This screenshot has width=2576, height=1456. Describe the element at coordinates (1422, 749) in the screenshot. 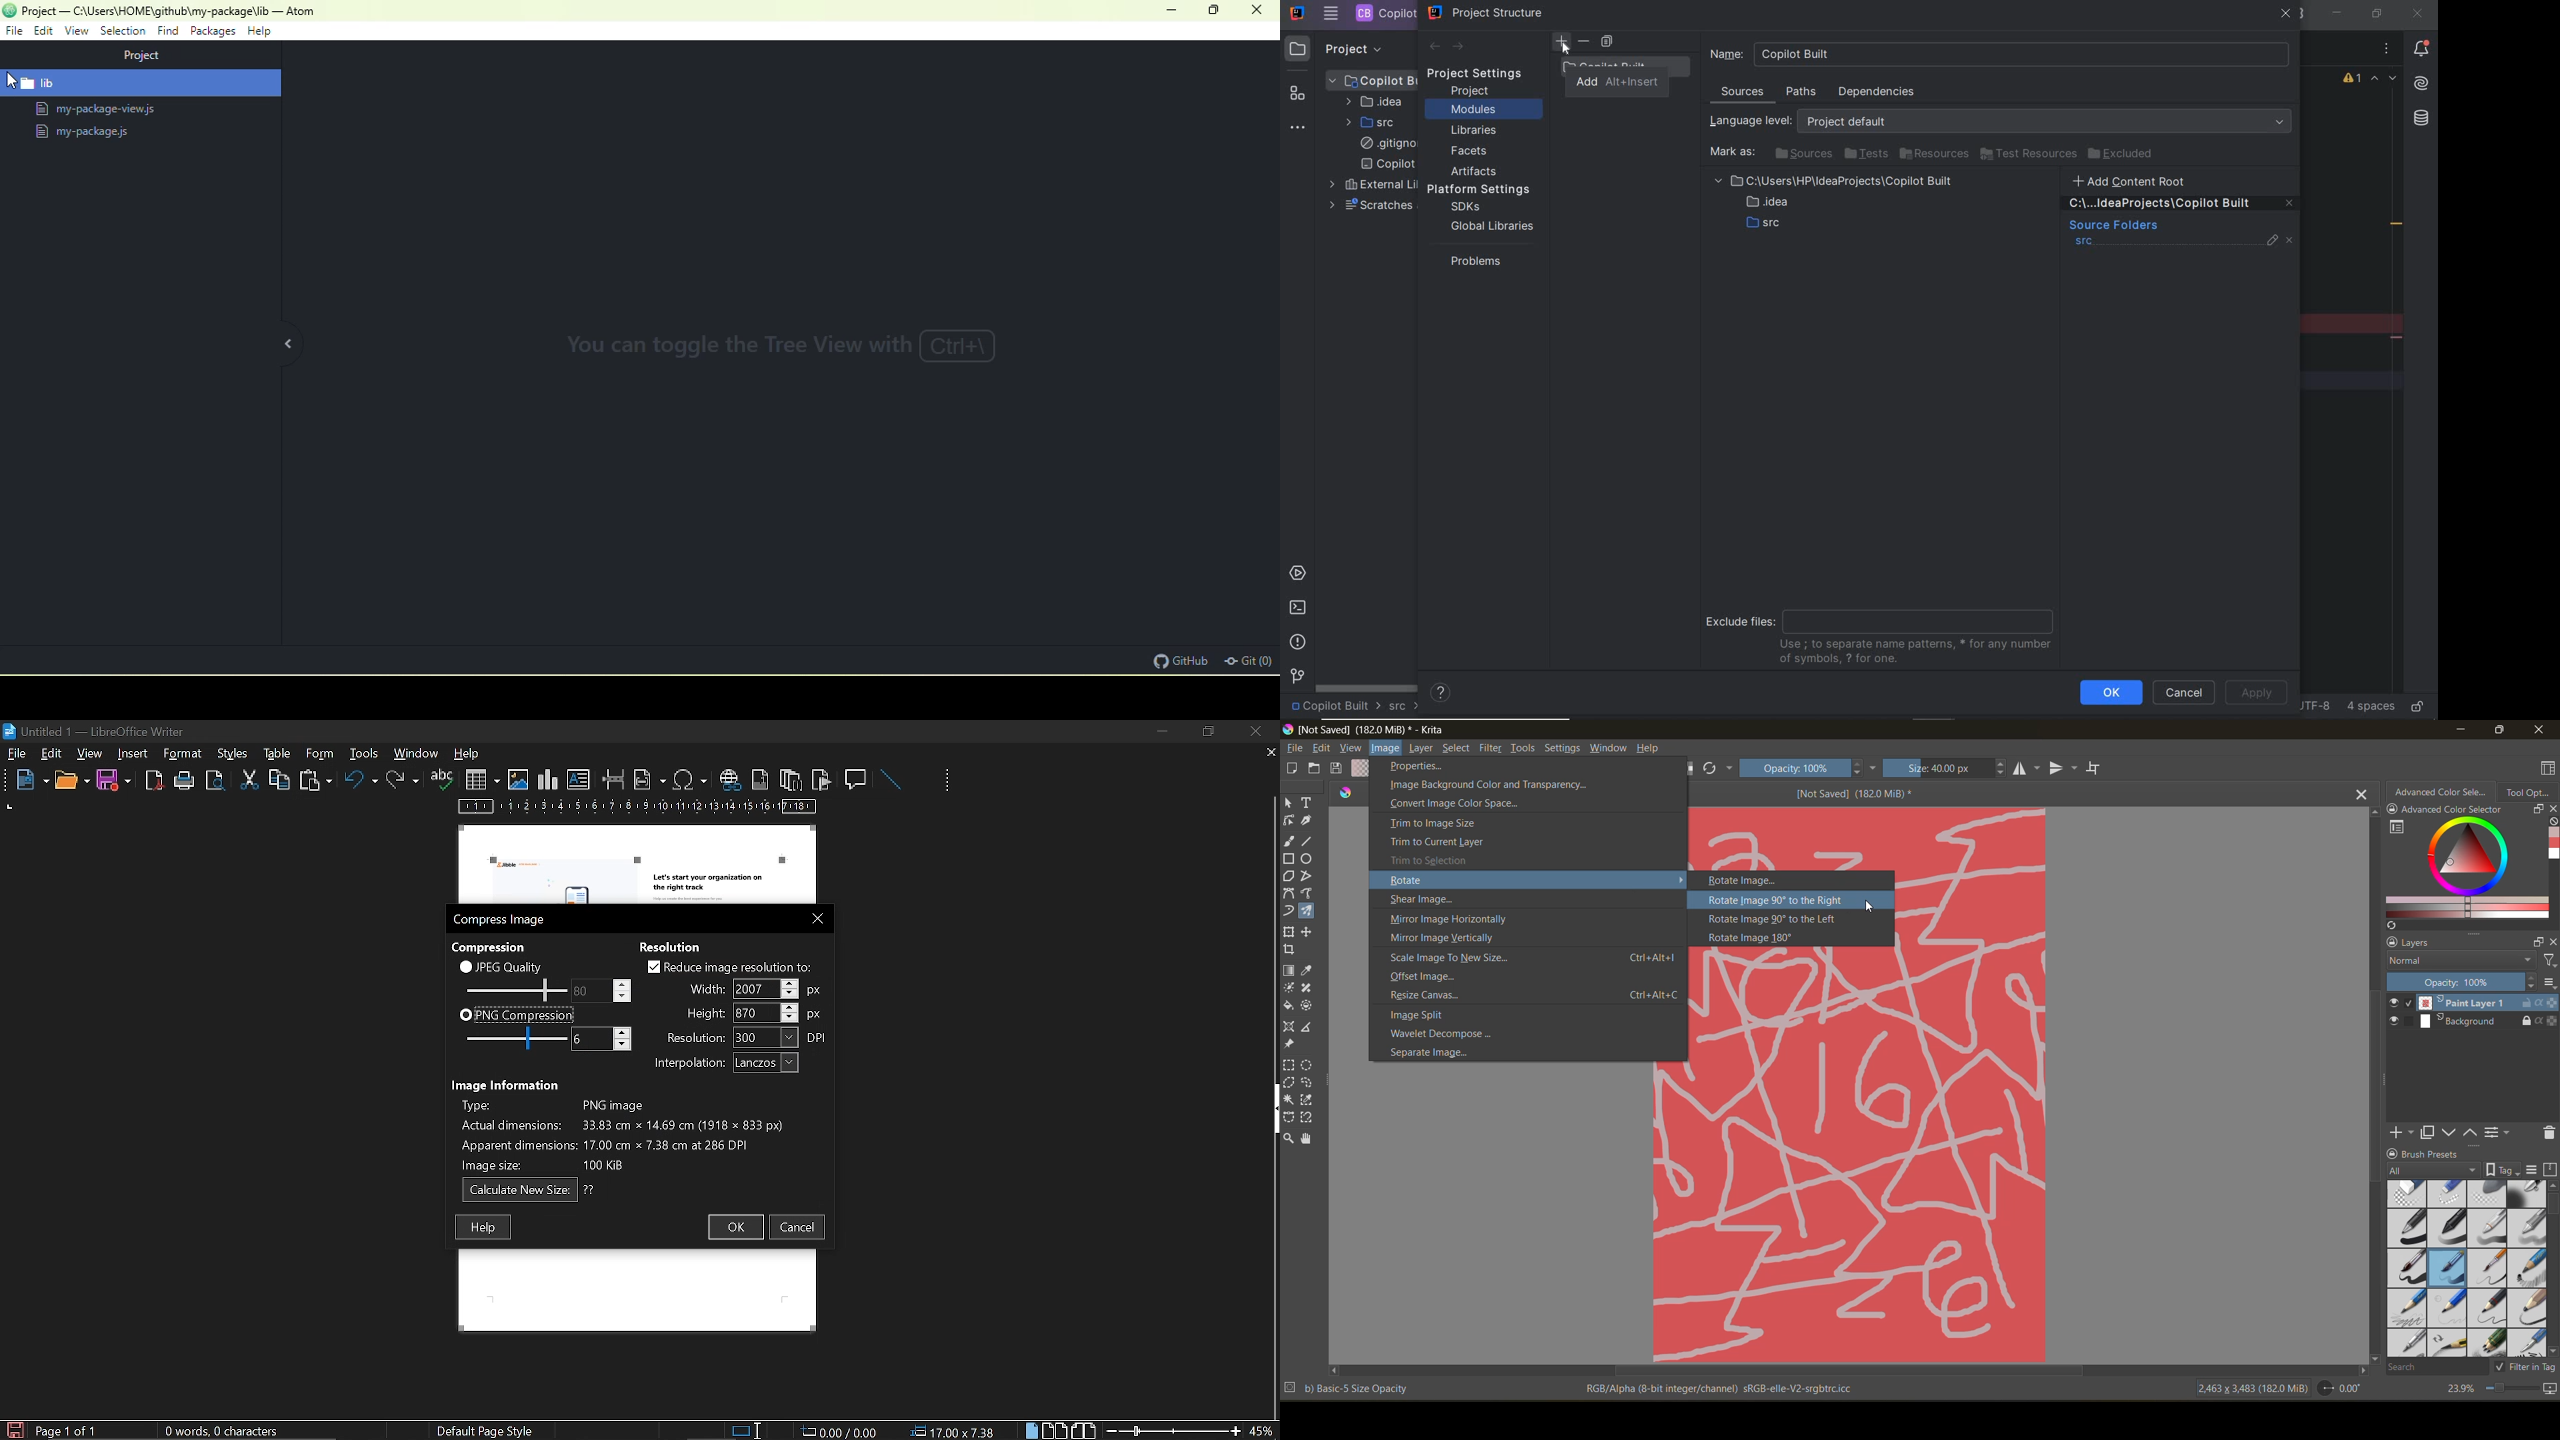

I see `layer` at that location.